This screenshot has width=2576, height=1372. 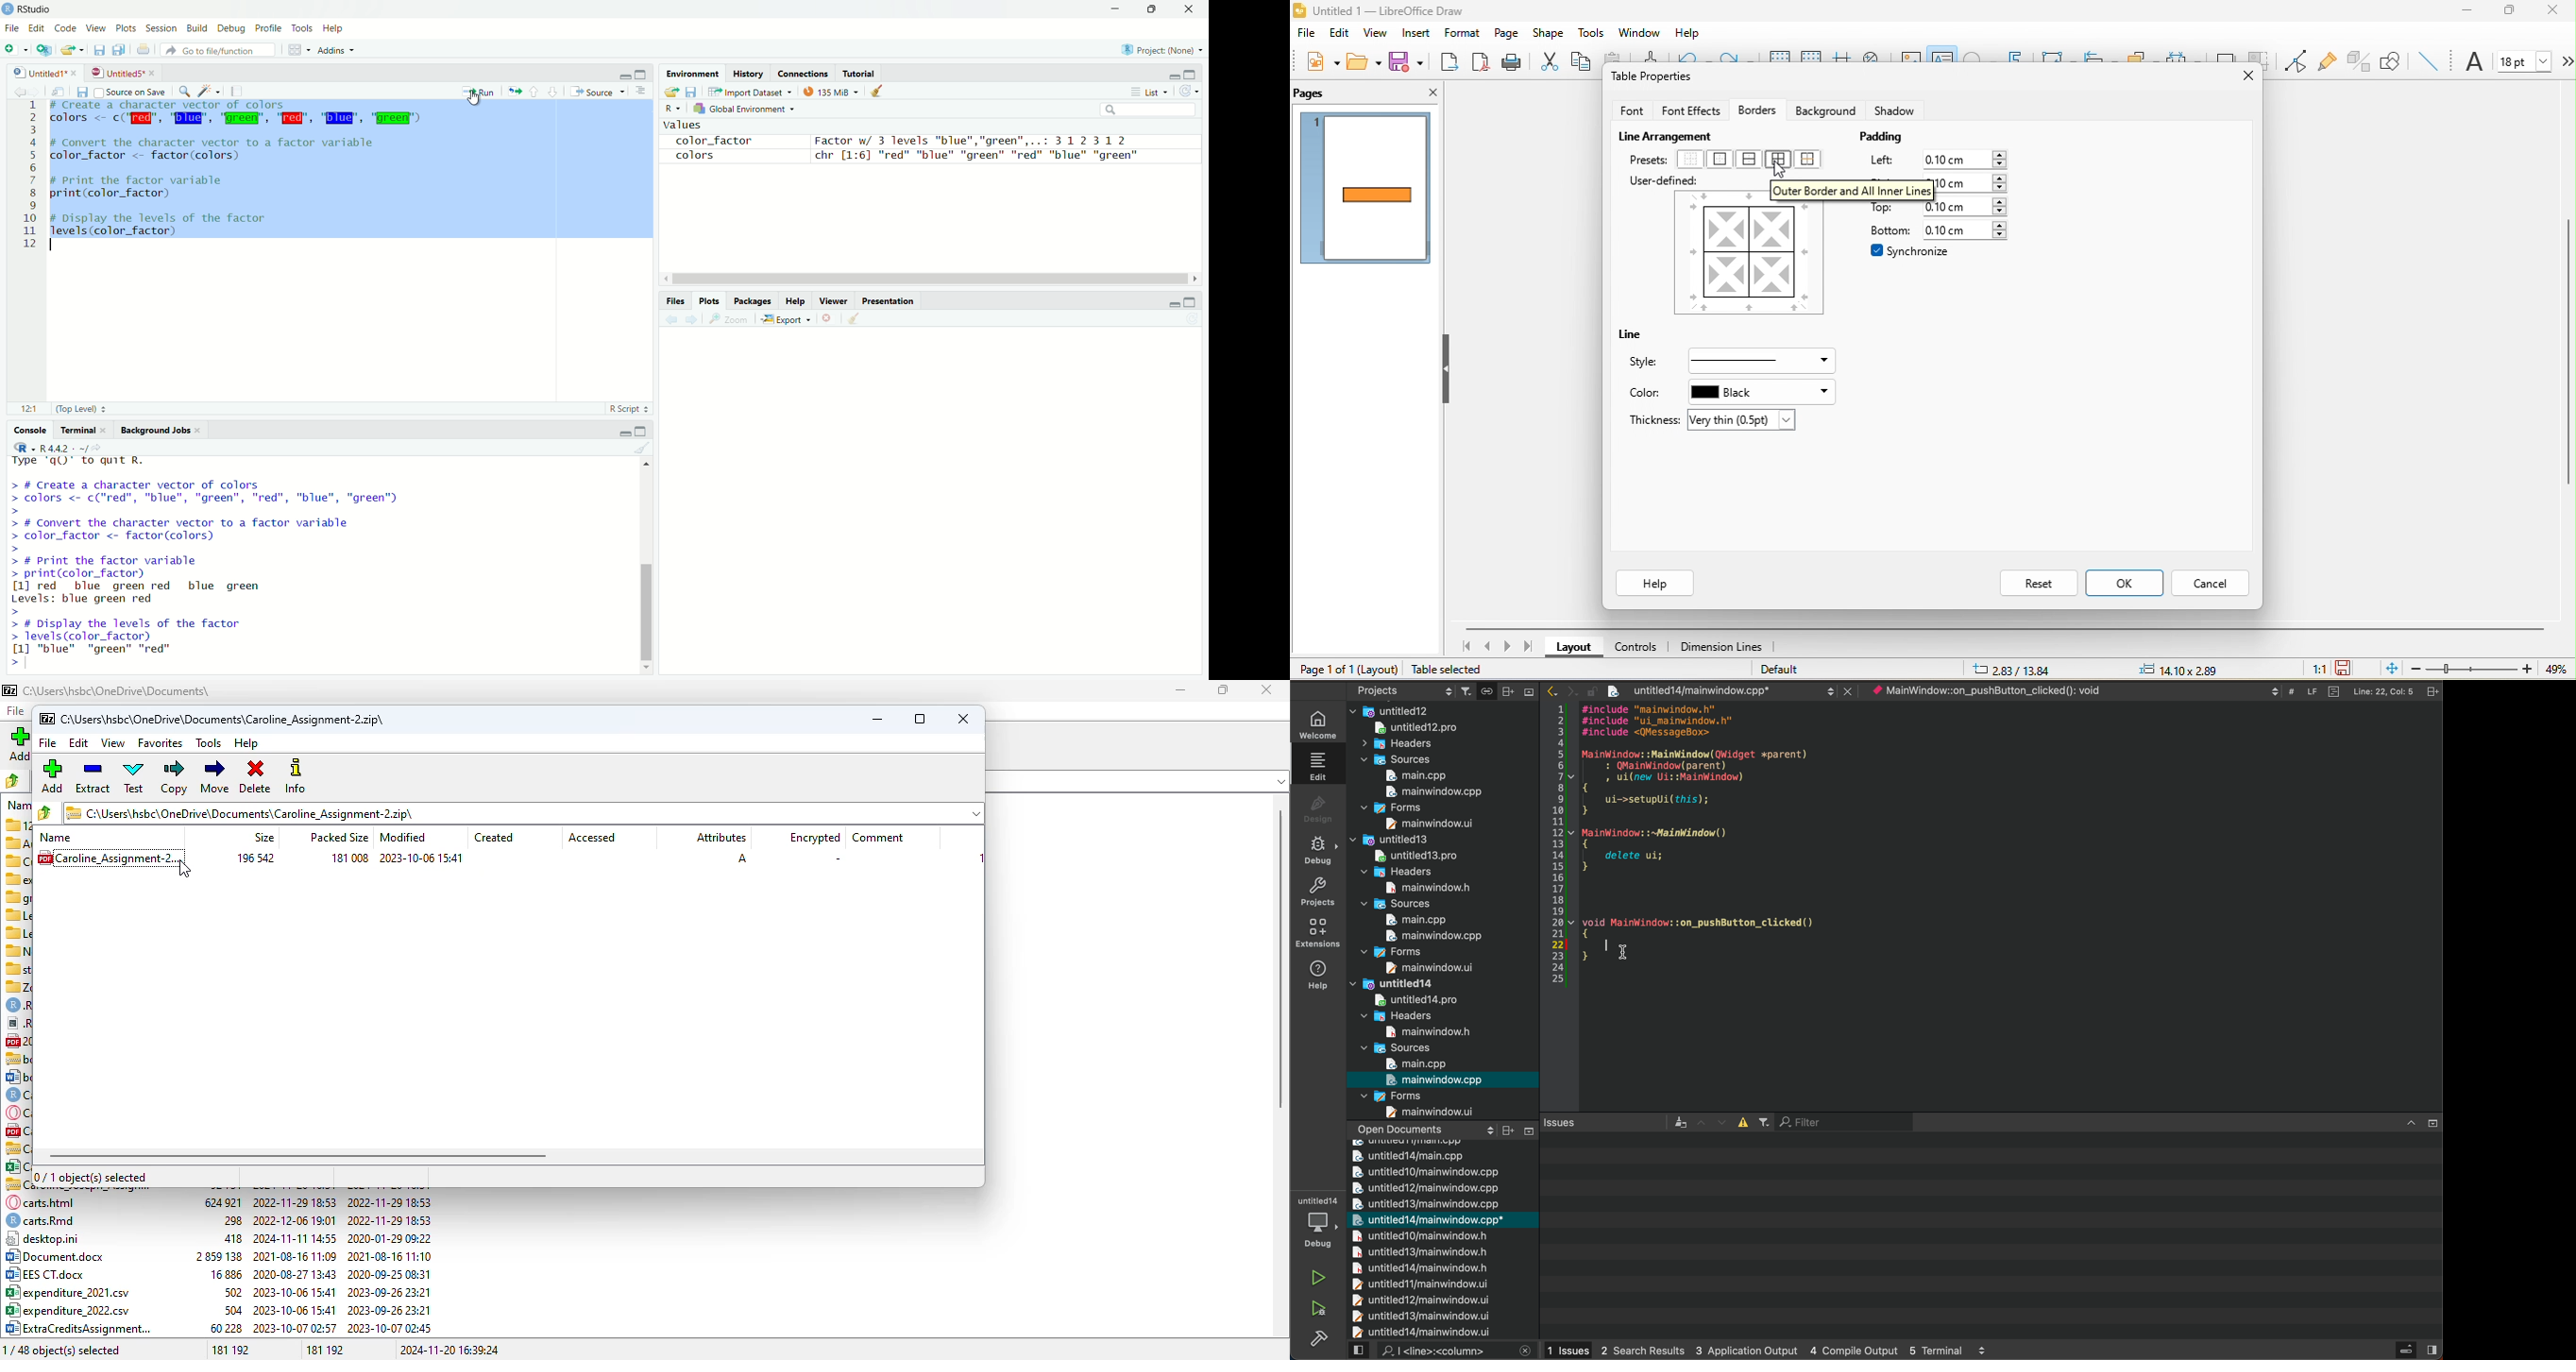 What do you see at coordinates (690, 319) in the screenshot?
I see `next plot` at bounding box center [690, 319].